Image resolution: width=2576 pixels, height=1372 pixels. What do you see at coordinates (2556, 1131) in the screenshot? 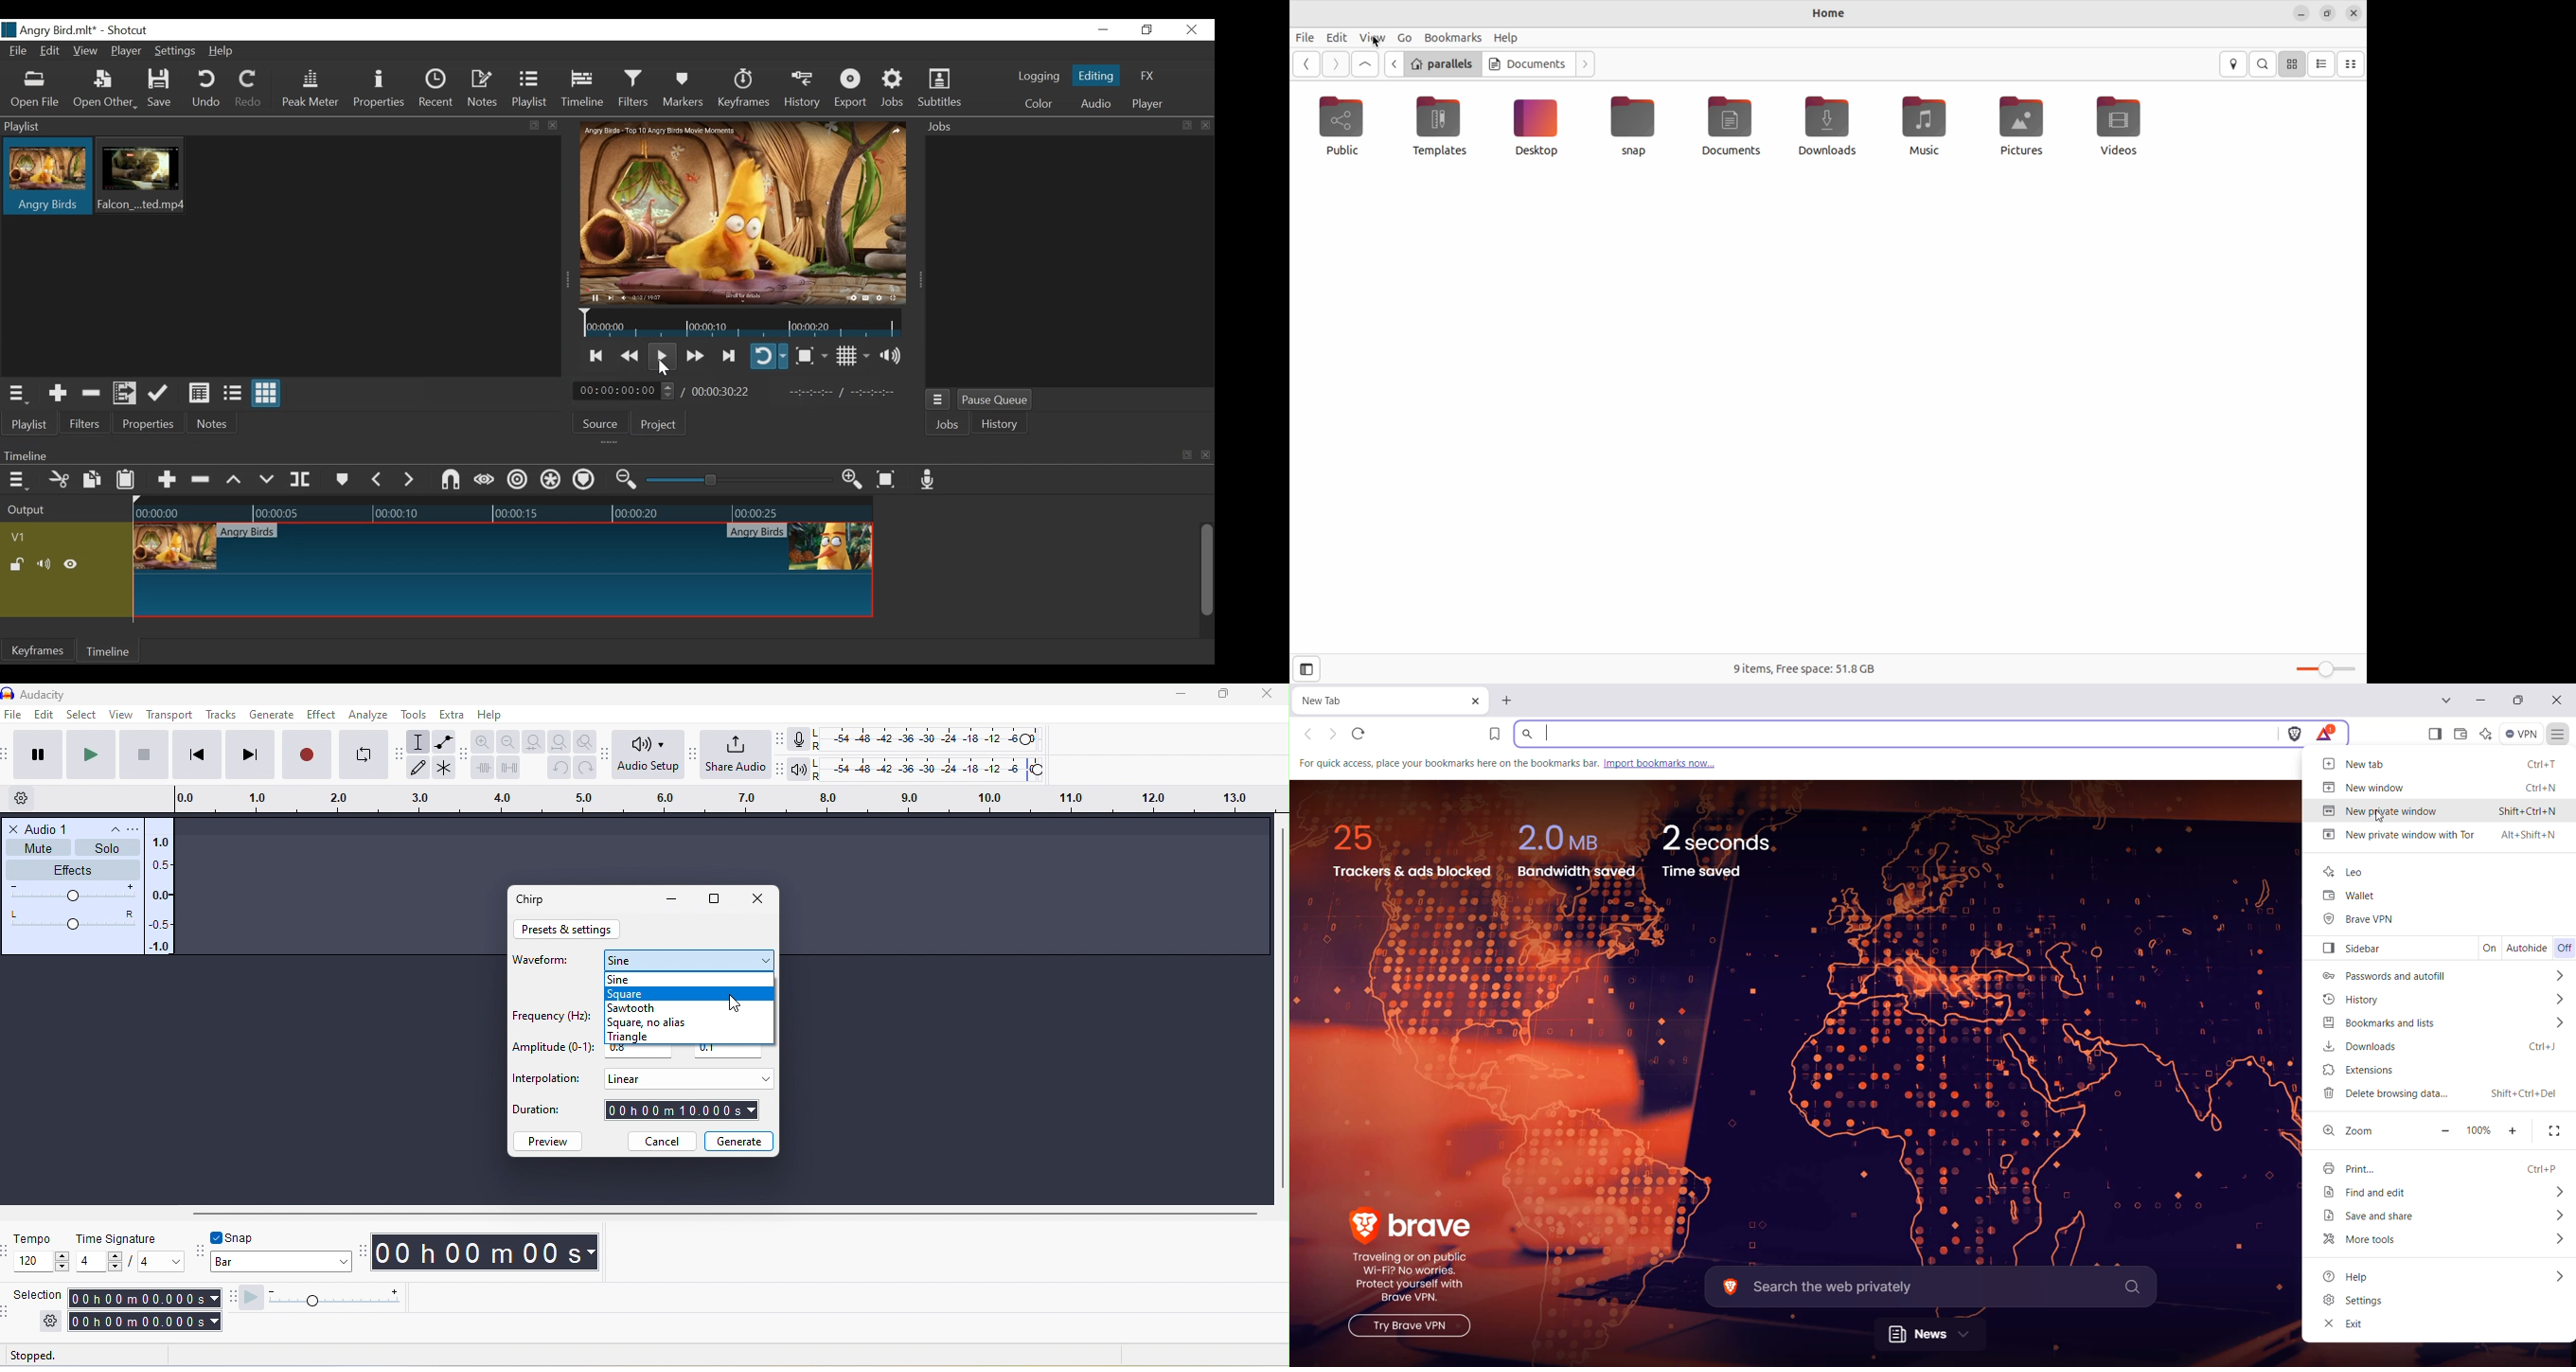
I see `Fullscreen` at bounding box center [2556, 1131].